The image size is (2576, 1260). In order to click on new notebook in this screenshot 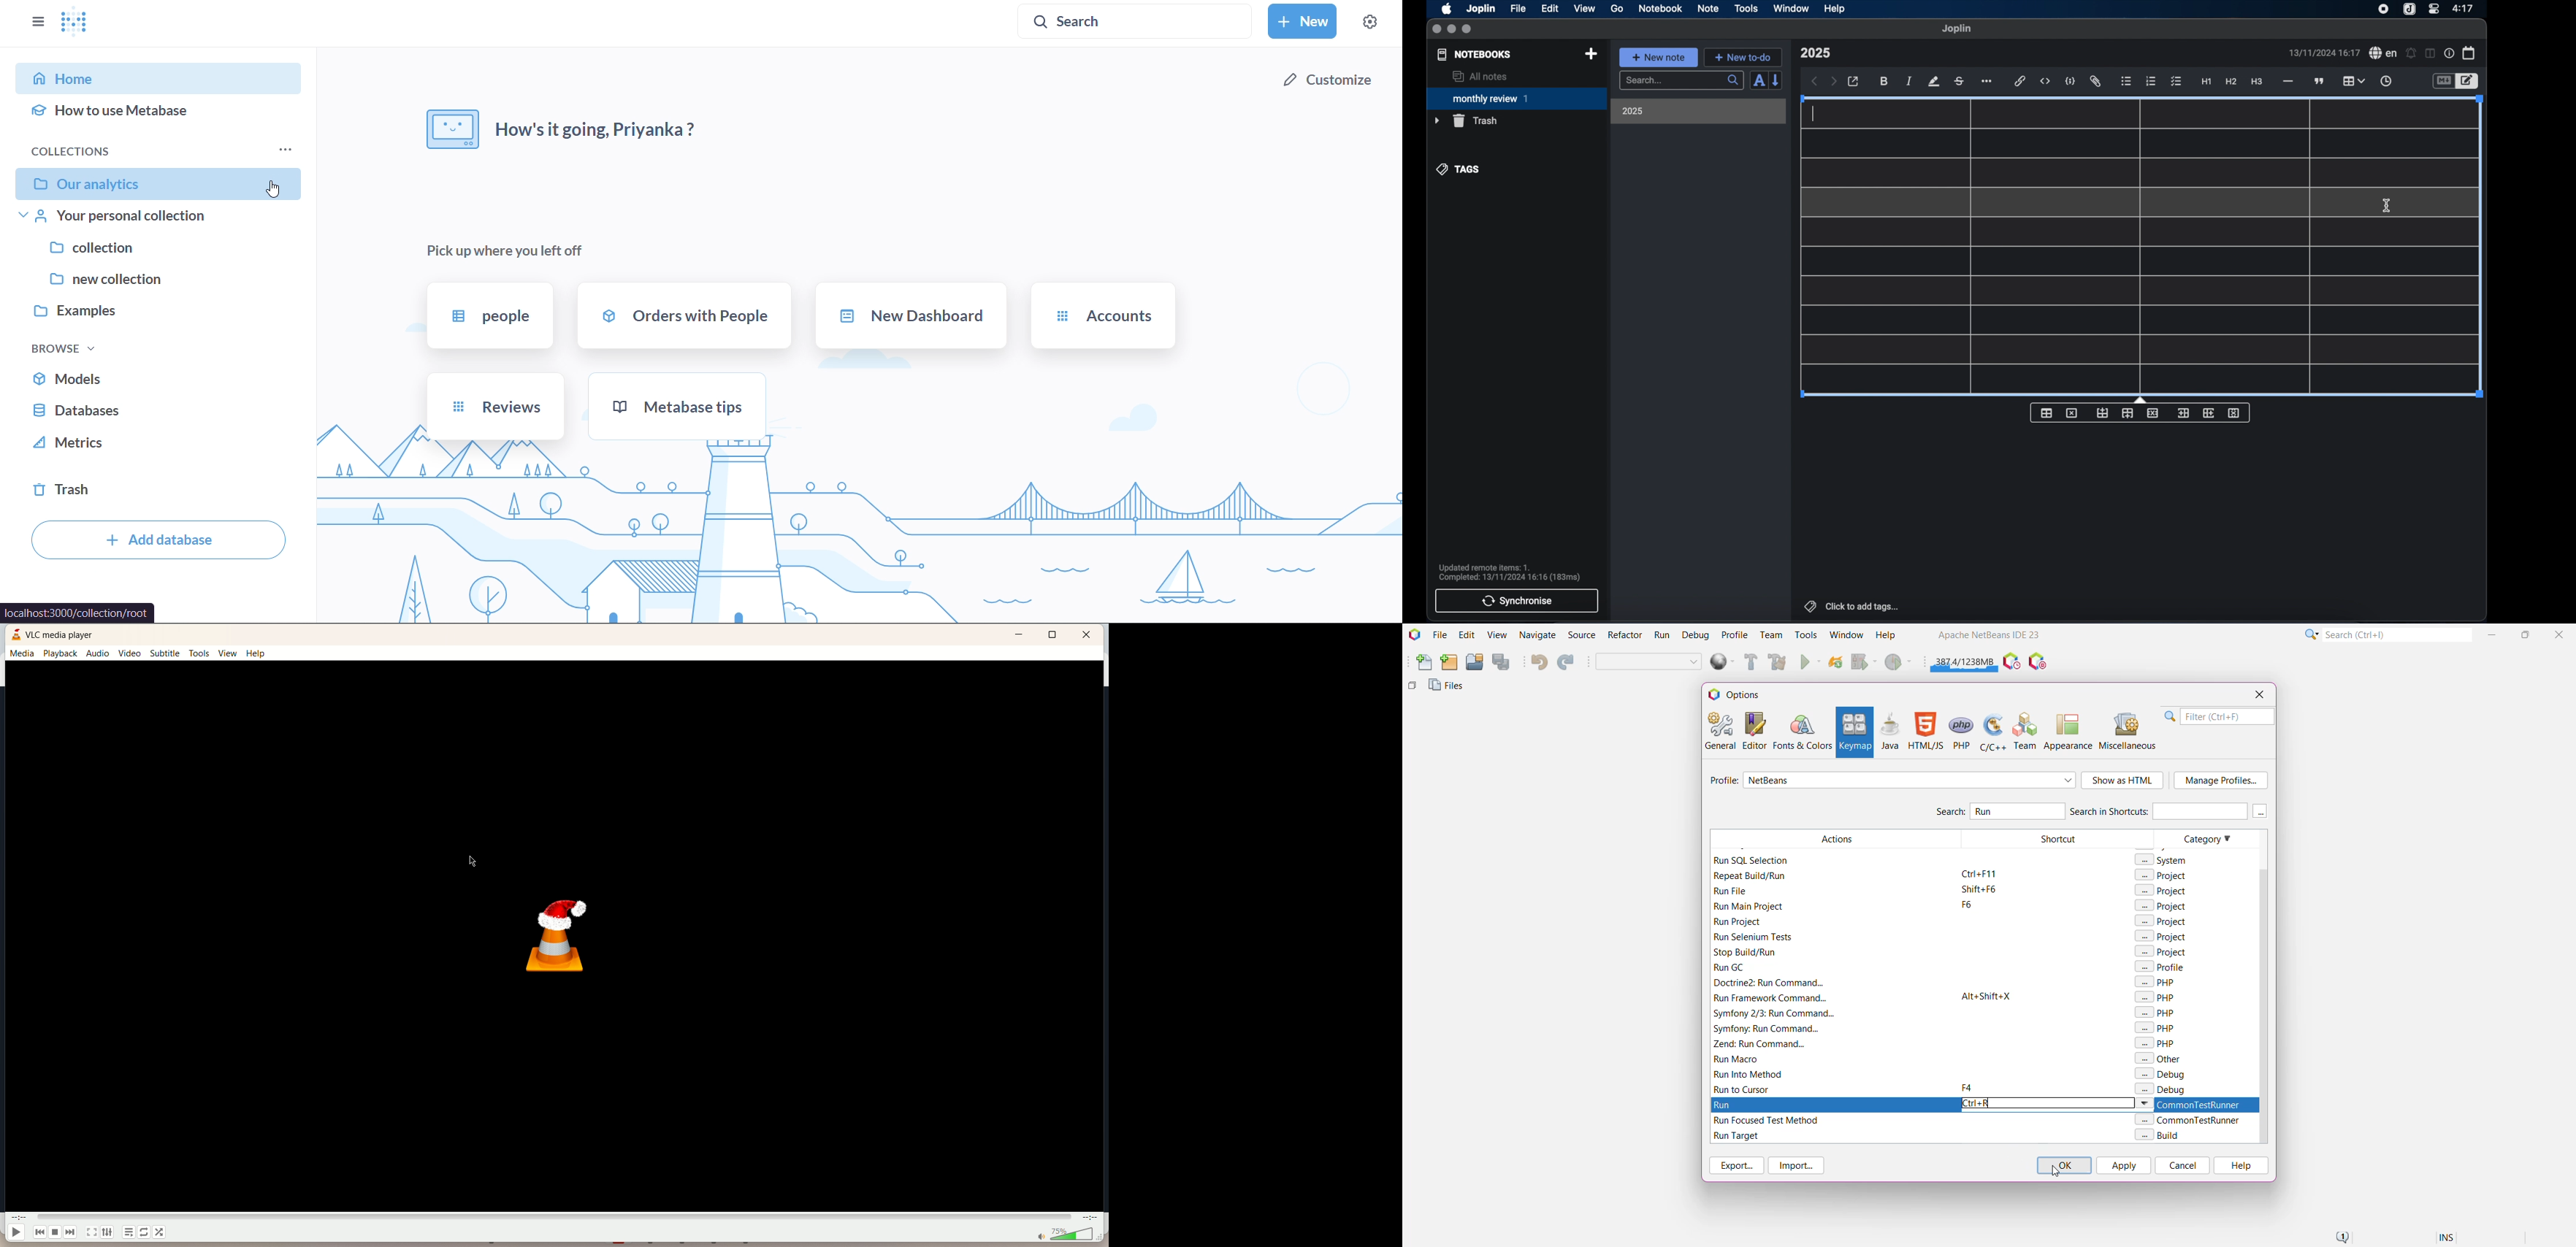, I will do `click(1591, 54)`.